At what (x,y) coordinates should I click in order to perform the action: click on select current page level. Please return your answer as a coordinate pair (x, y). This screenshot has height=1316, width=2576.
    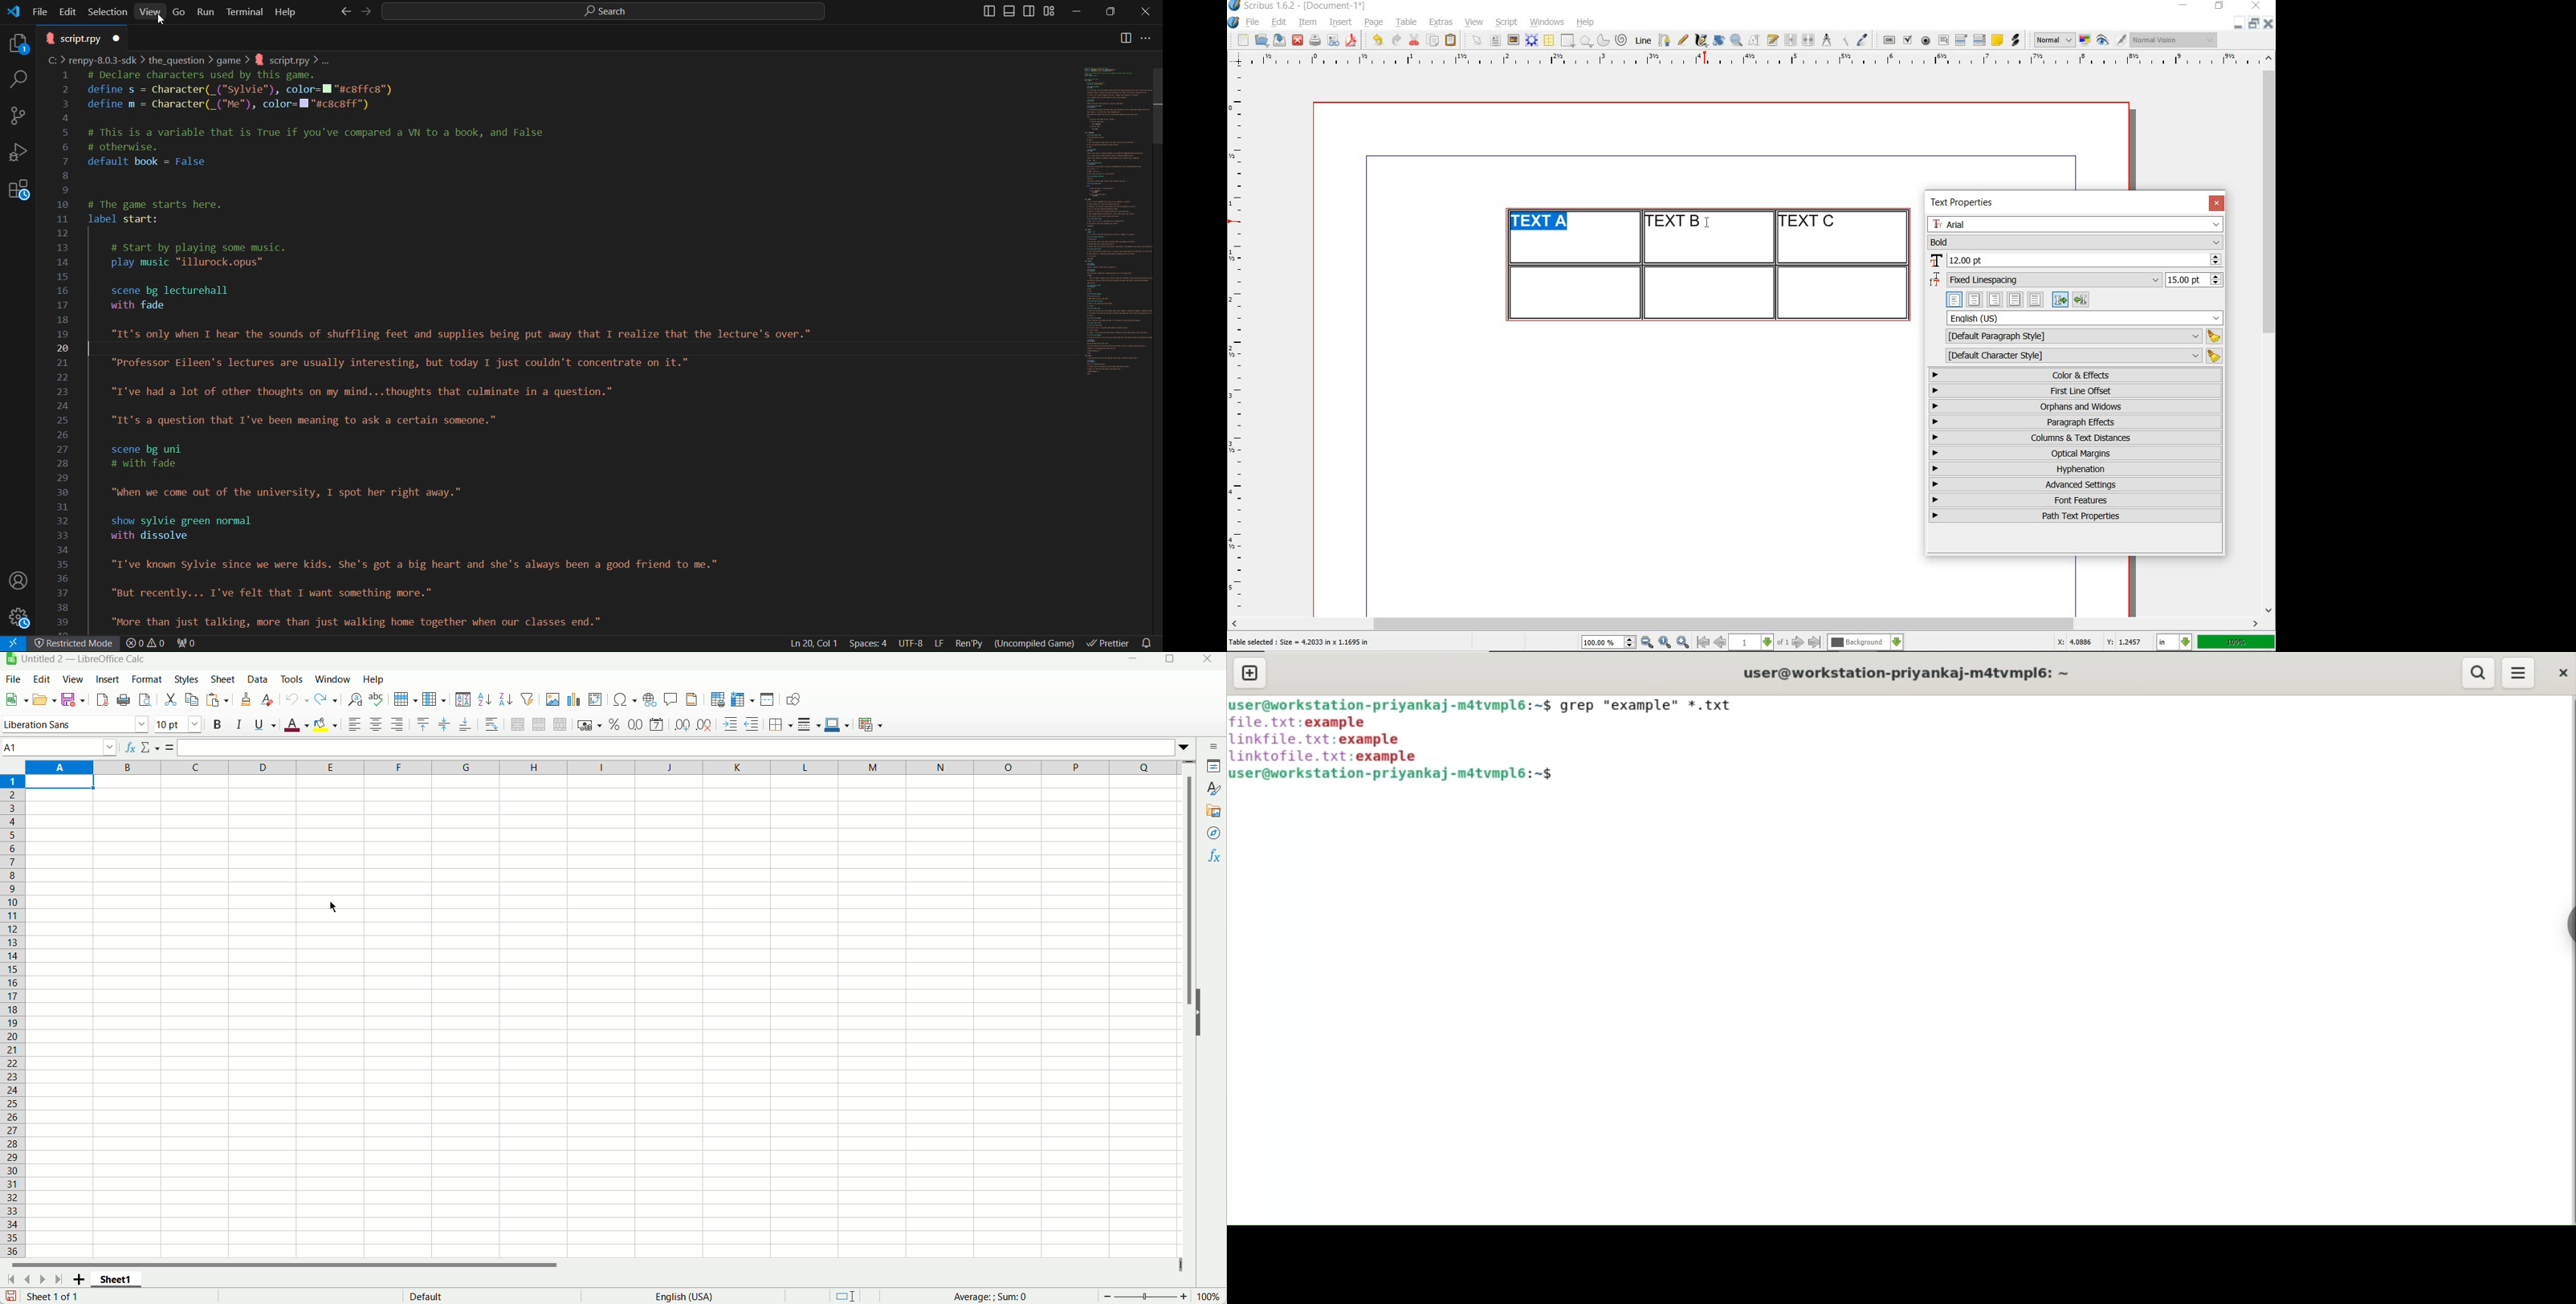
    Looking at the image, I should click on (1759, 642).